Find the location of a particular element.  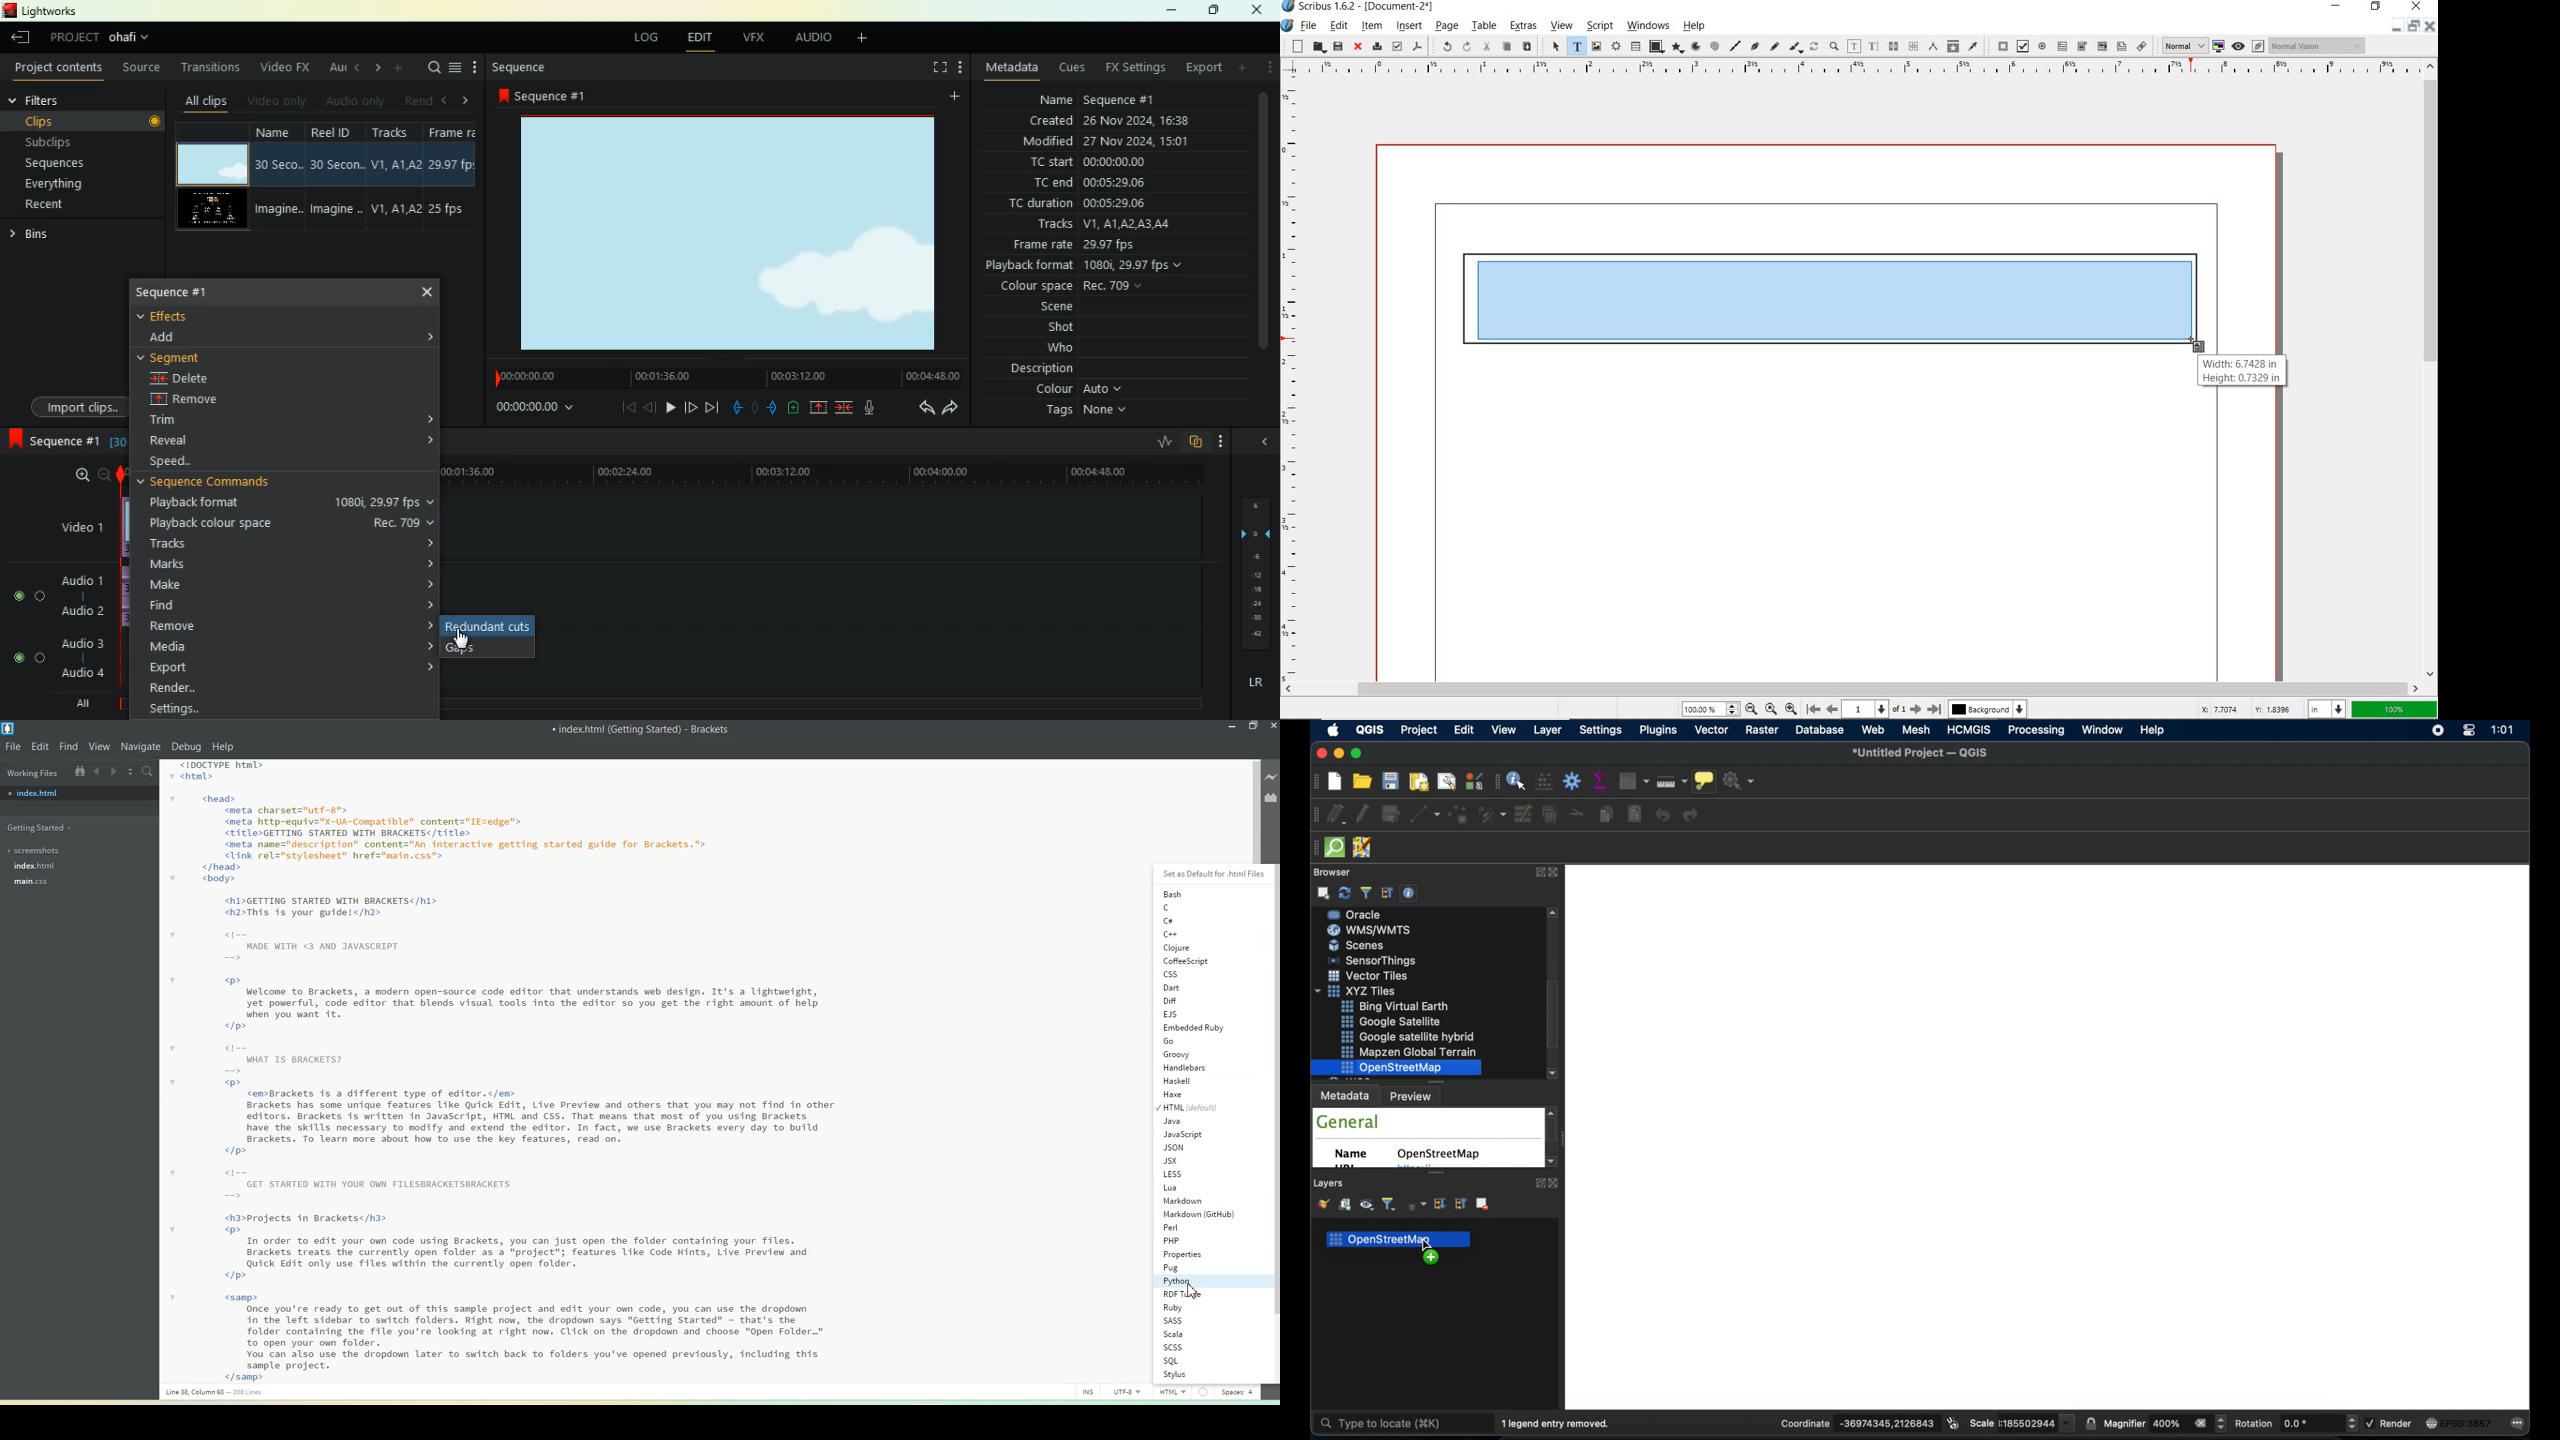

tc start 00:00:00:00 is located at coordinates (1113, 163).